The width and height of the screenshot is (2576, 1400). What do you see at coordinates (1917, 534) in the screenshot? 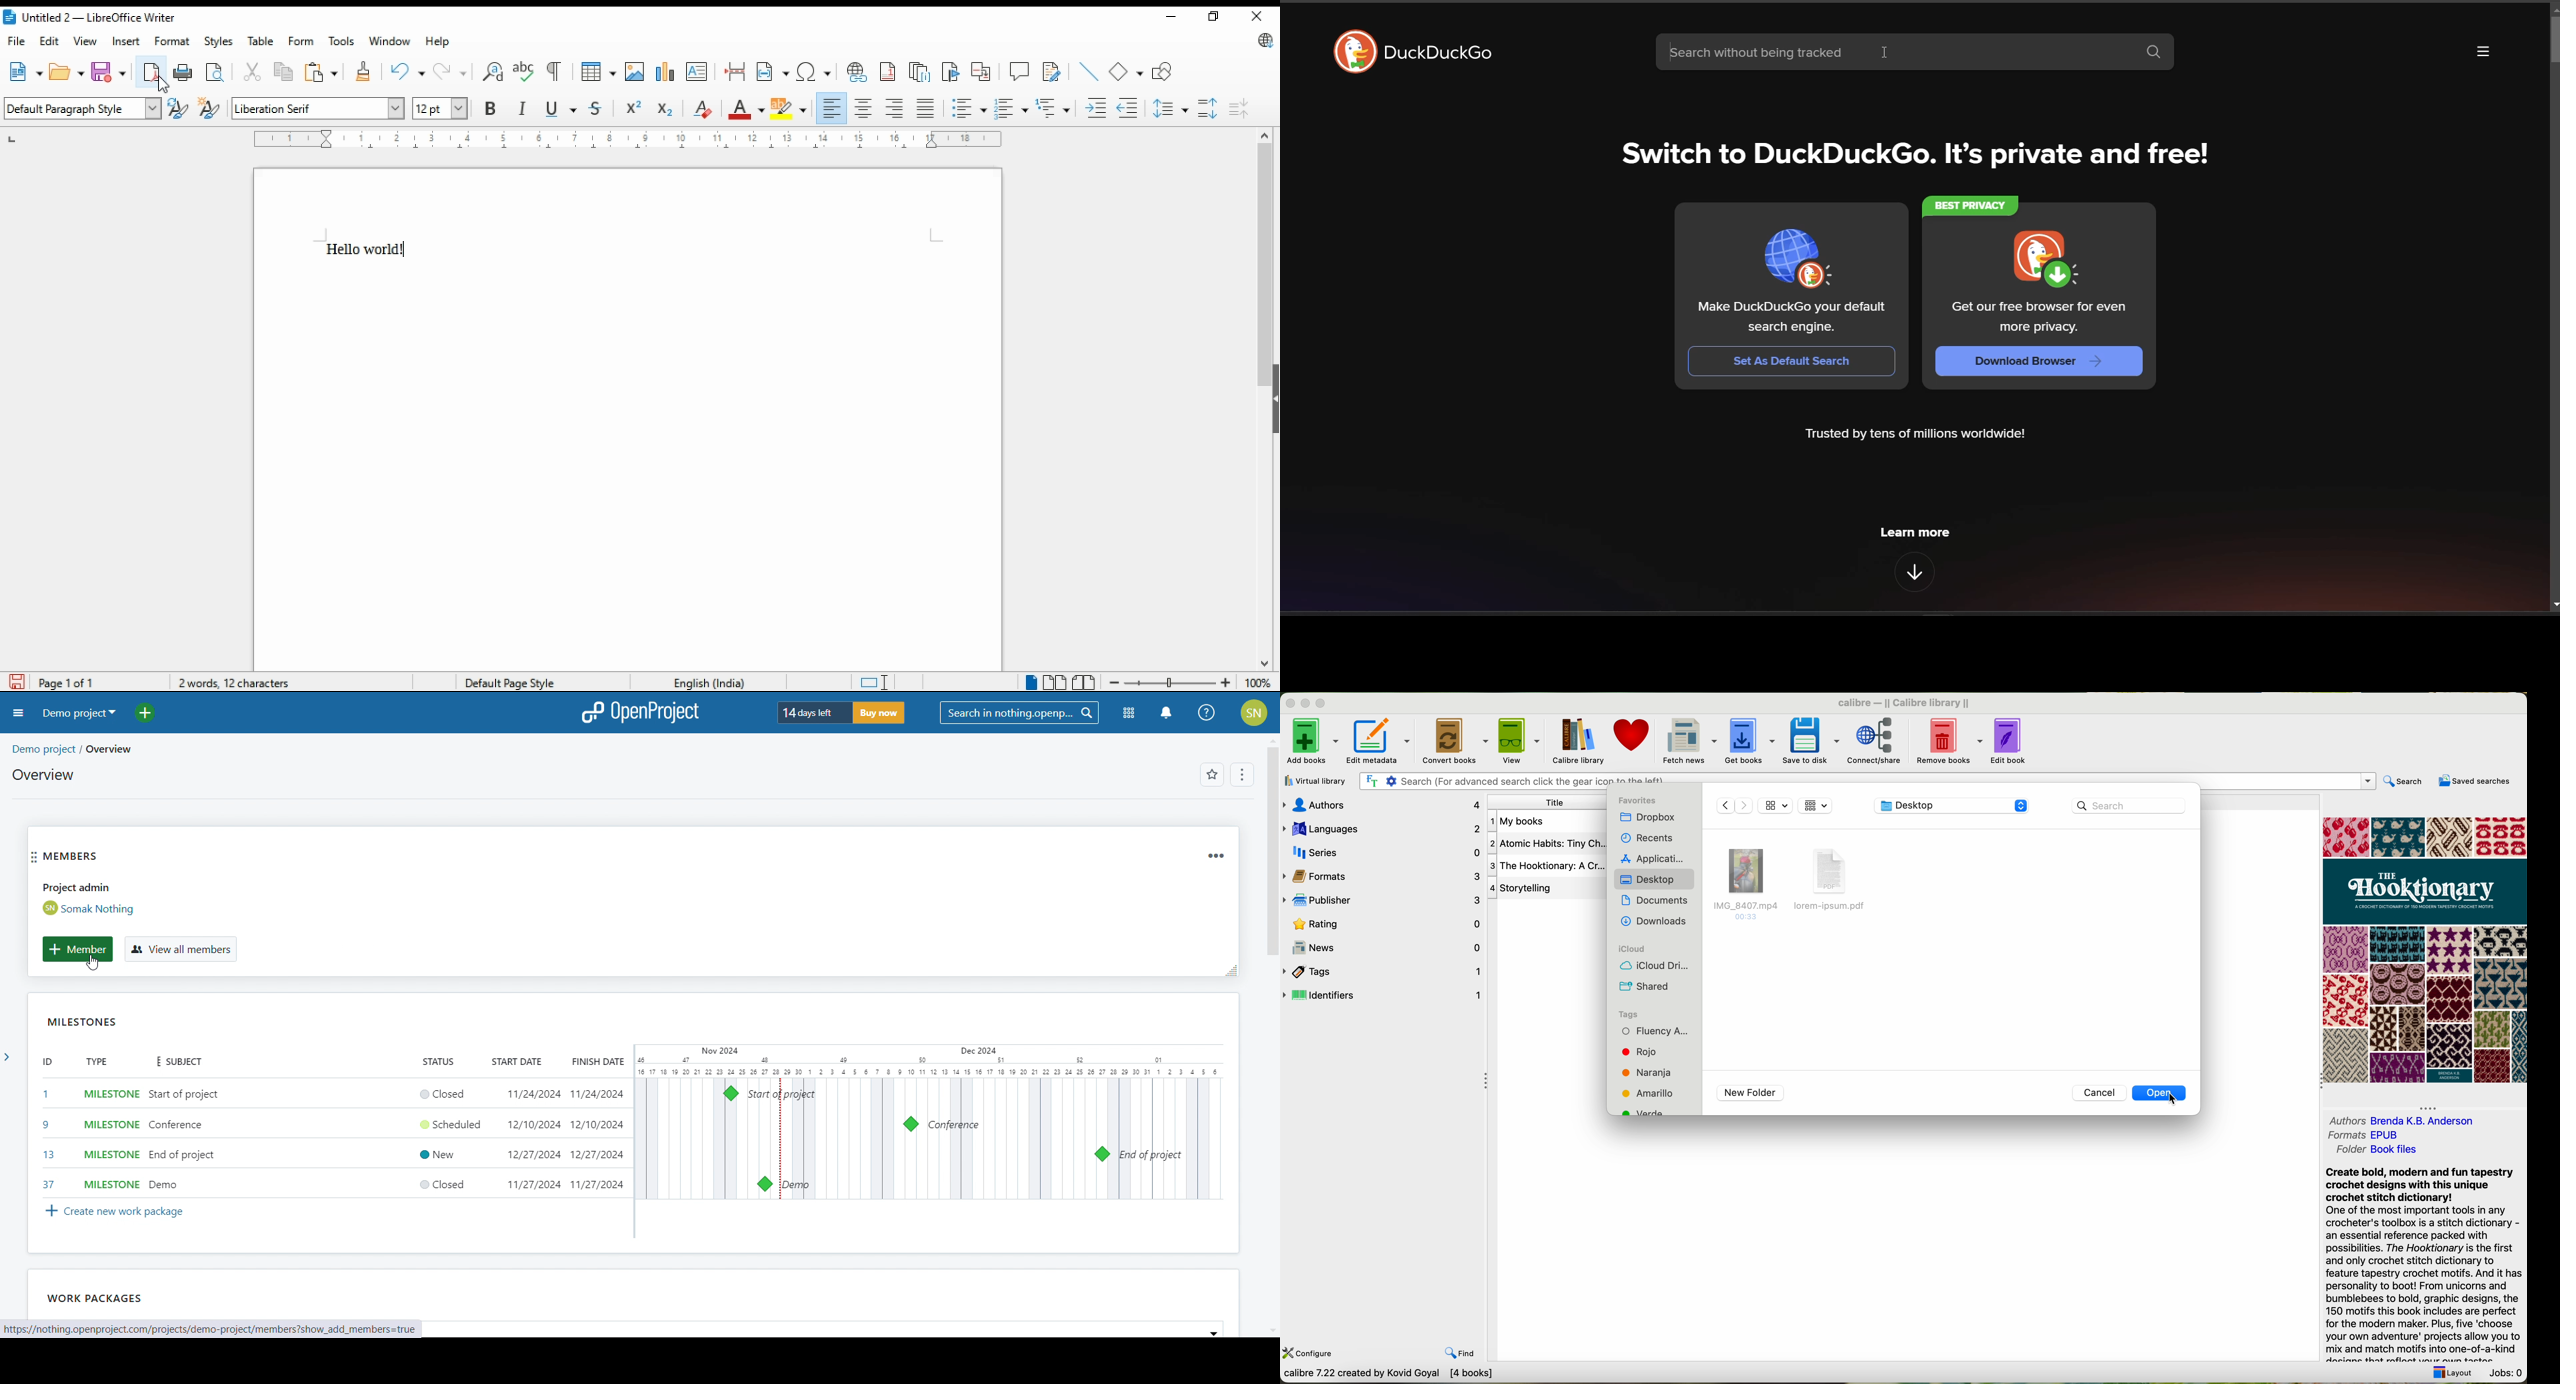
I see `learn more` at bounding box center [1917, 534].